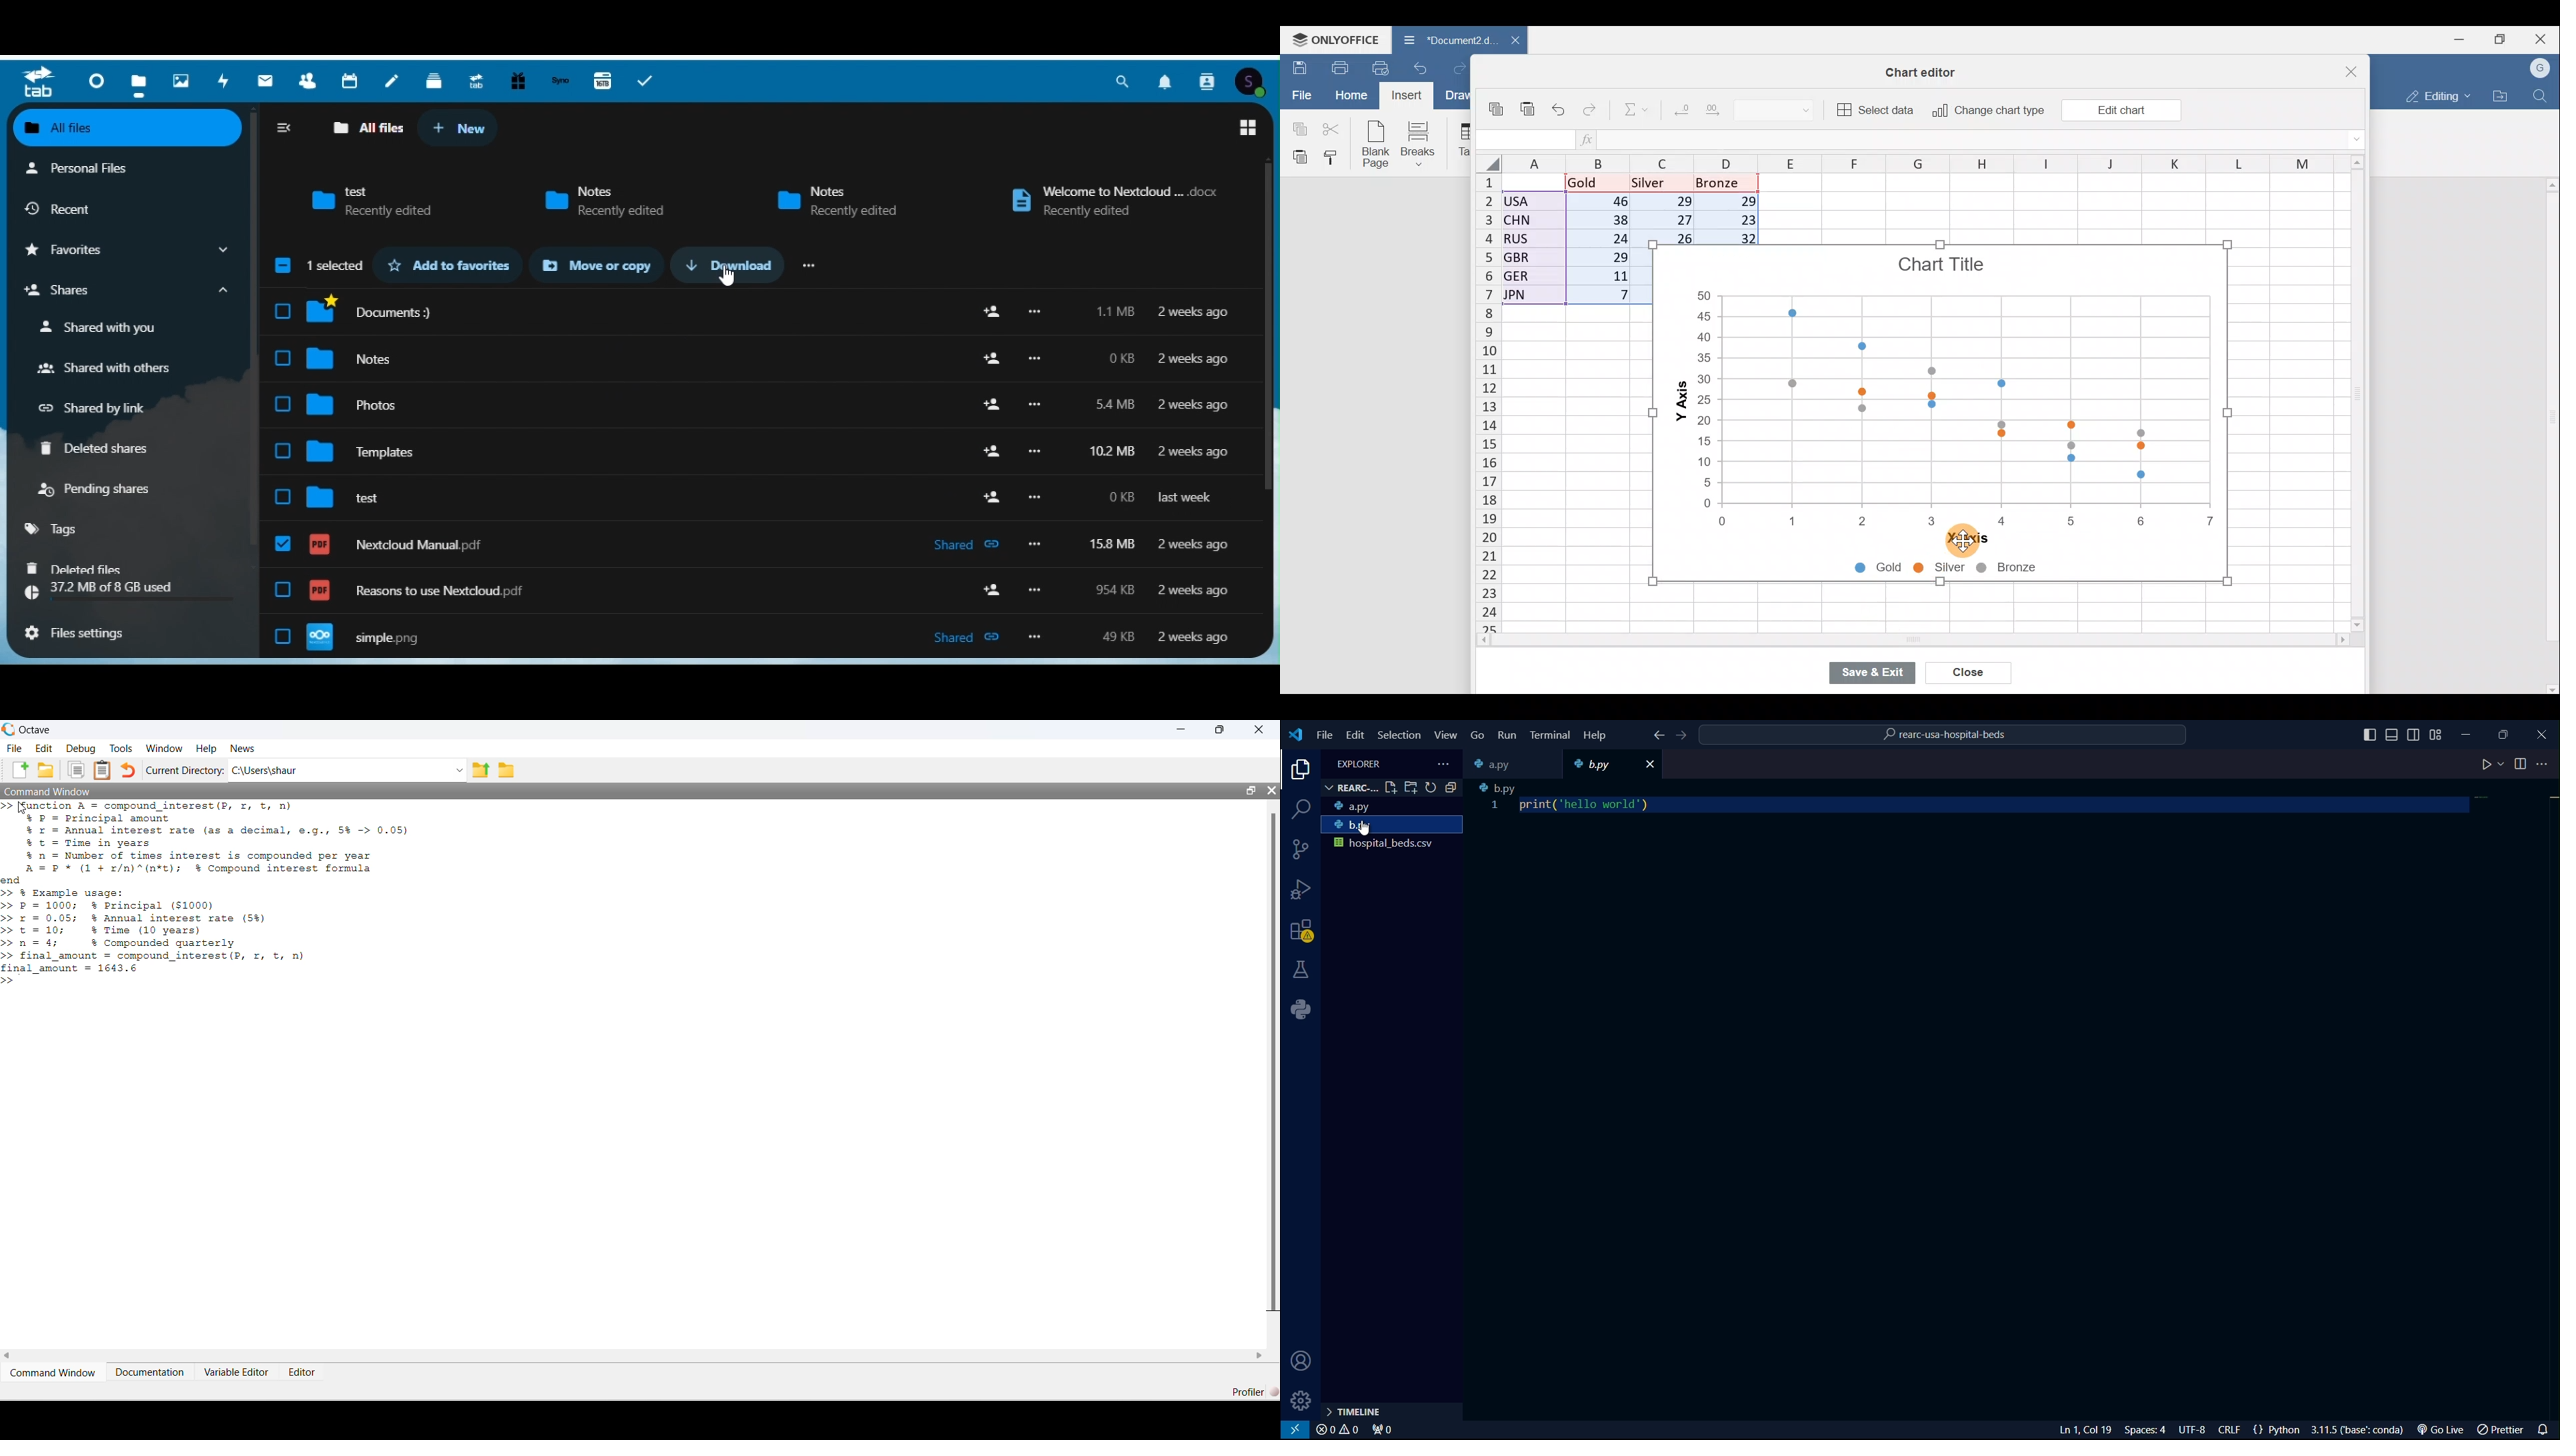 This screenshot has height=1456, width=2576. I want to click on C:\Users\shaur, so click(265, 771).